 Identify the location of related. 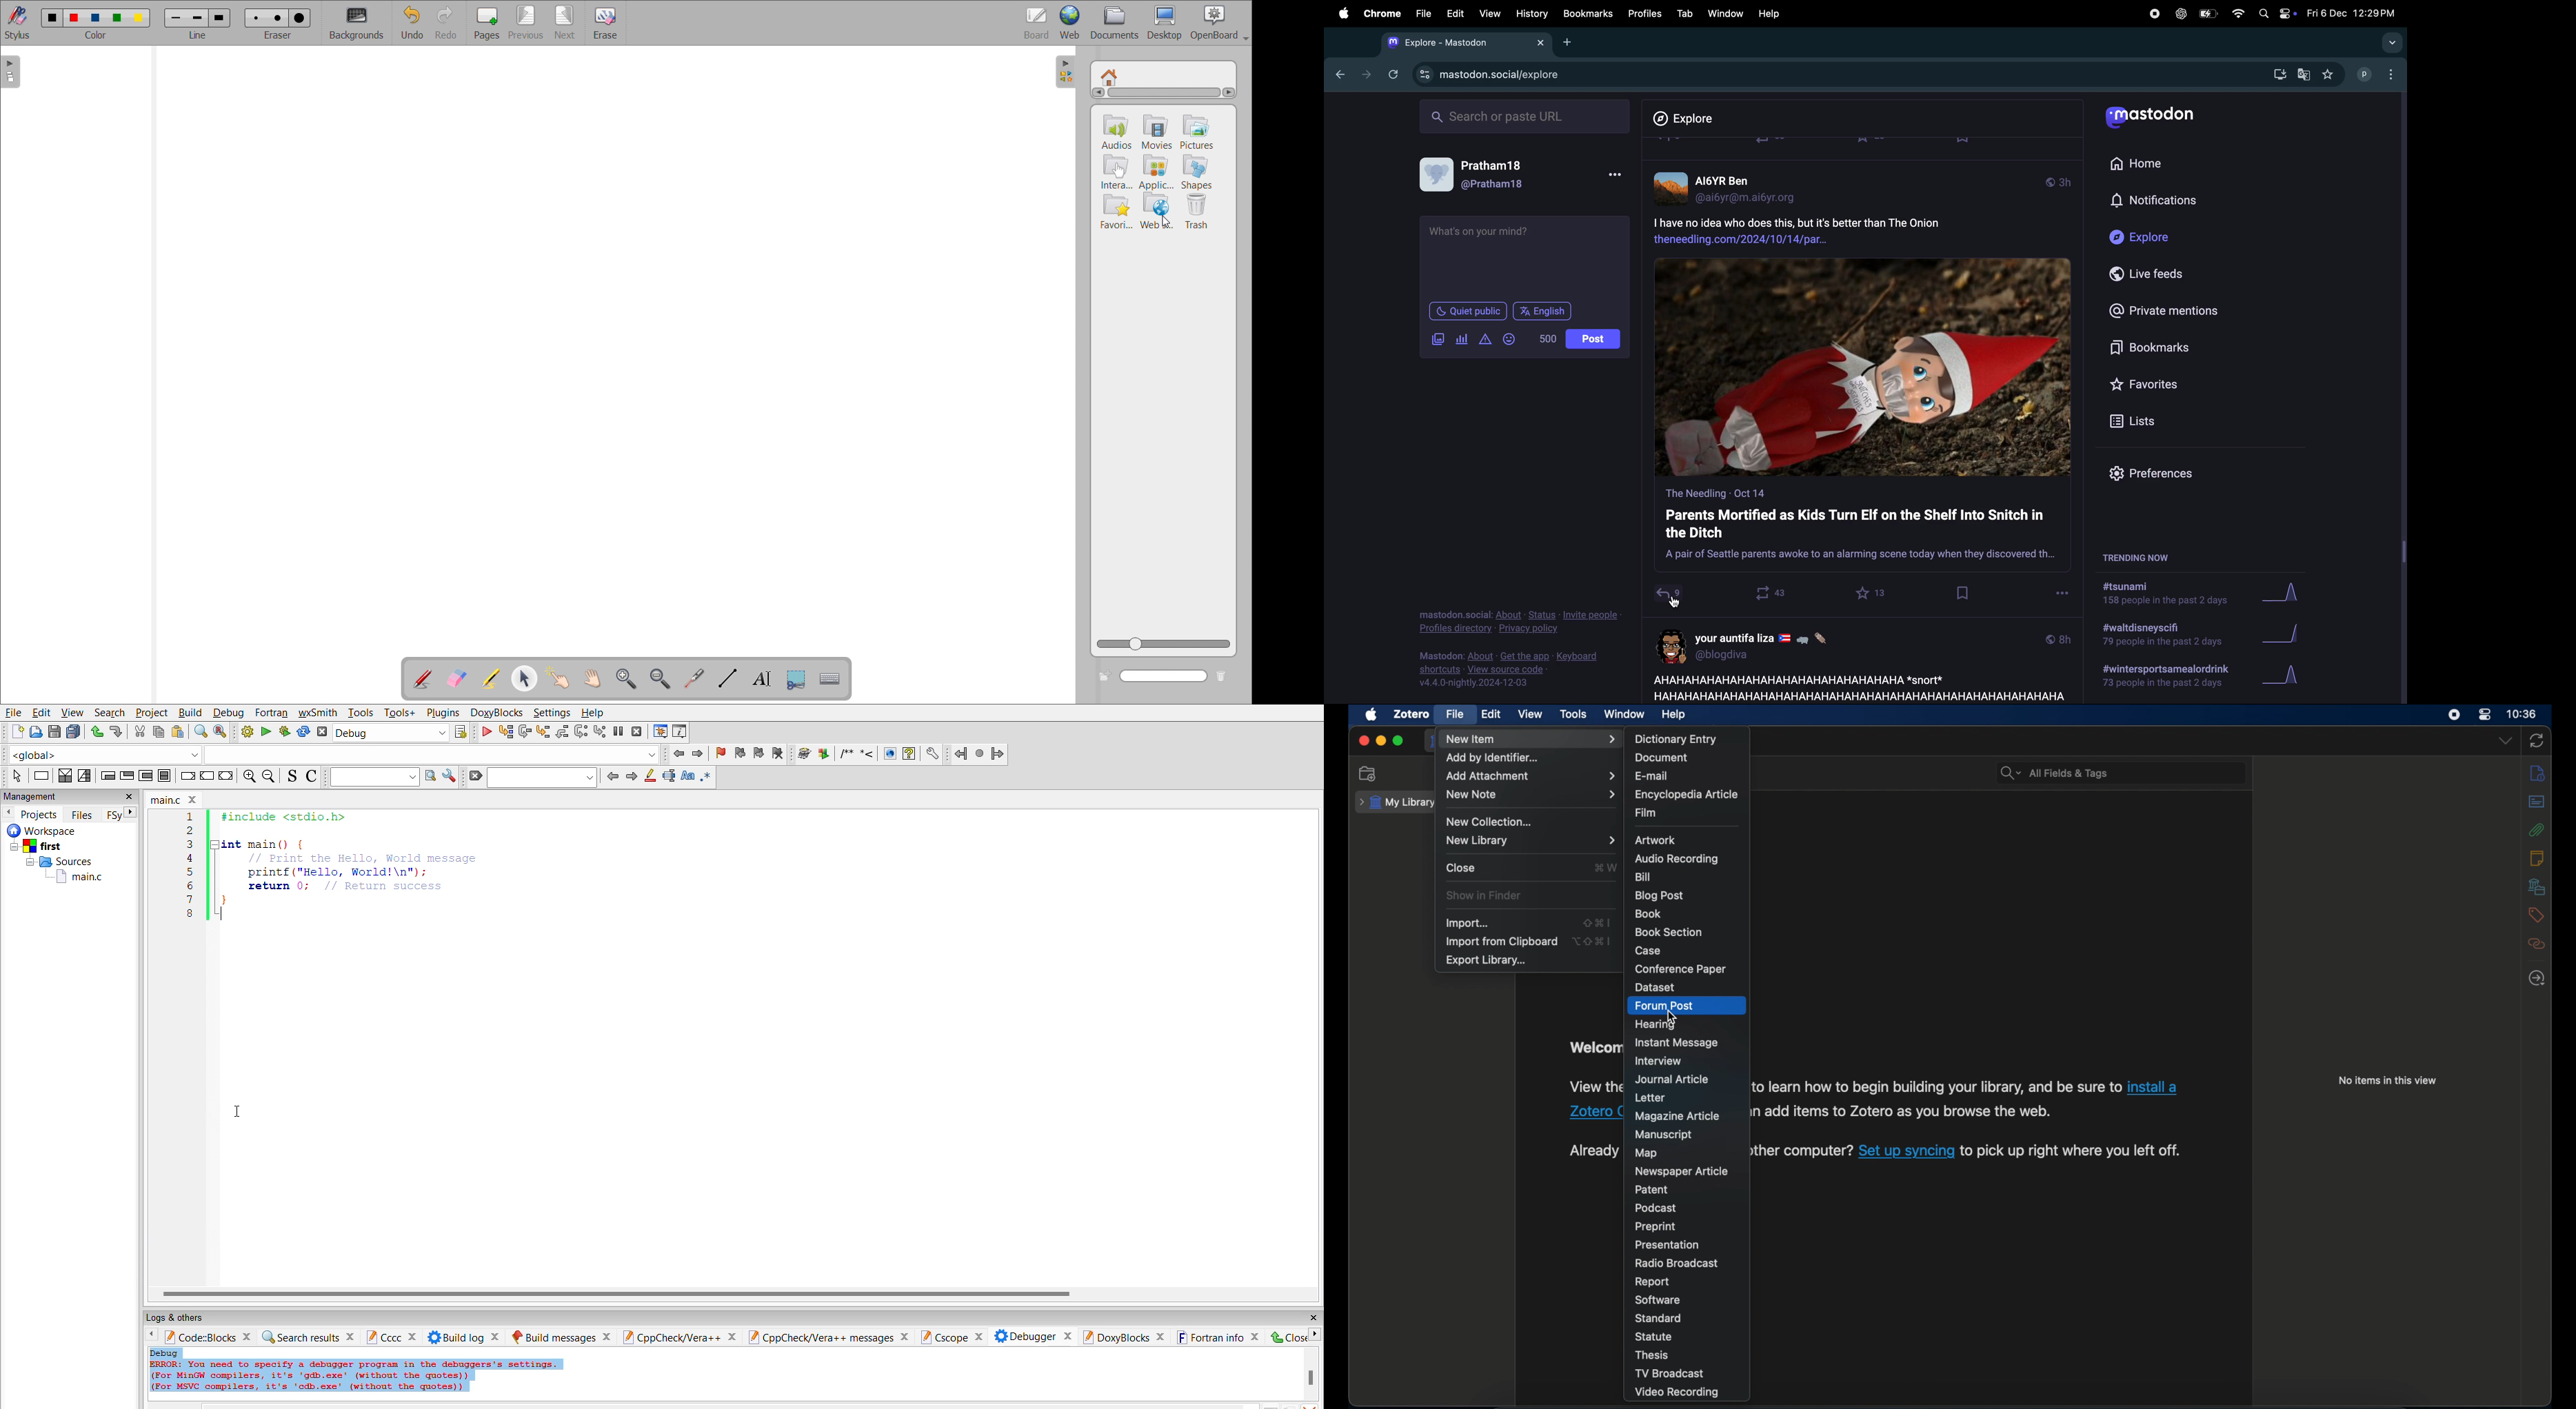
(2537, 945).